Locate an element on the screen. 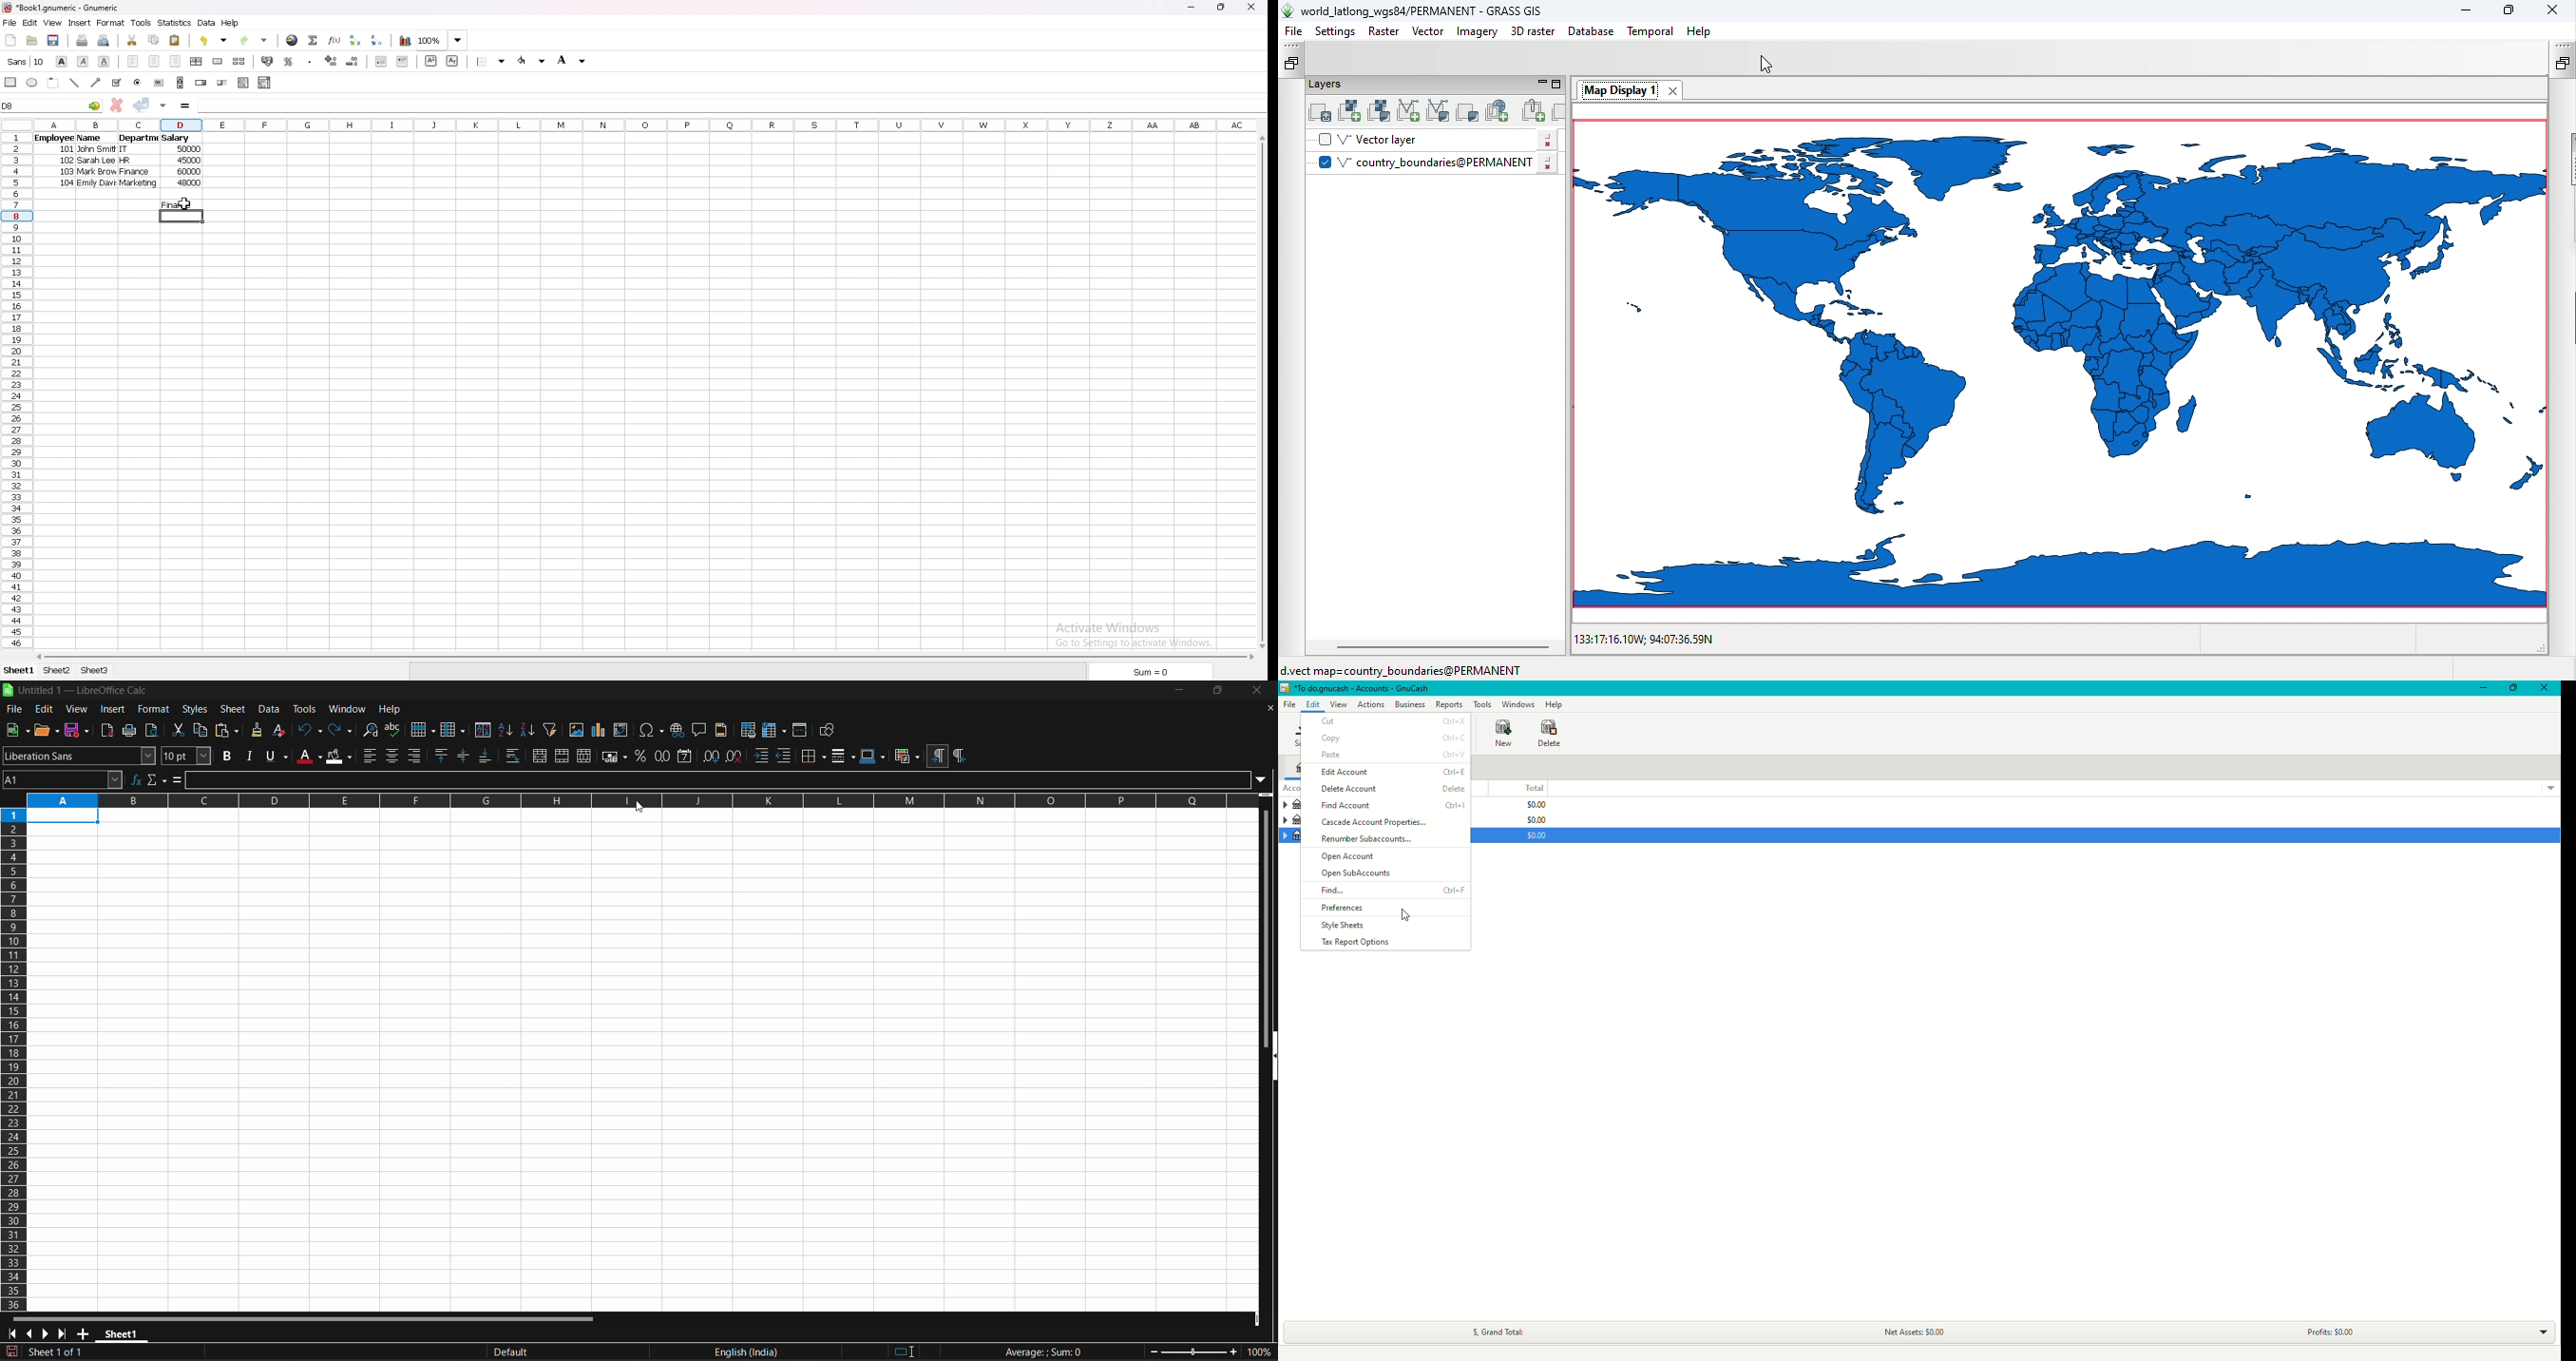 Image resolution: width=2576 pixels, height=1372 pixels. Close is located at coordinates (2545, 689).